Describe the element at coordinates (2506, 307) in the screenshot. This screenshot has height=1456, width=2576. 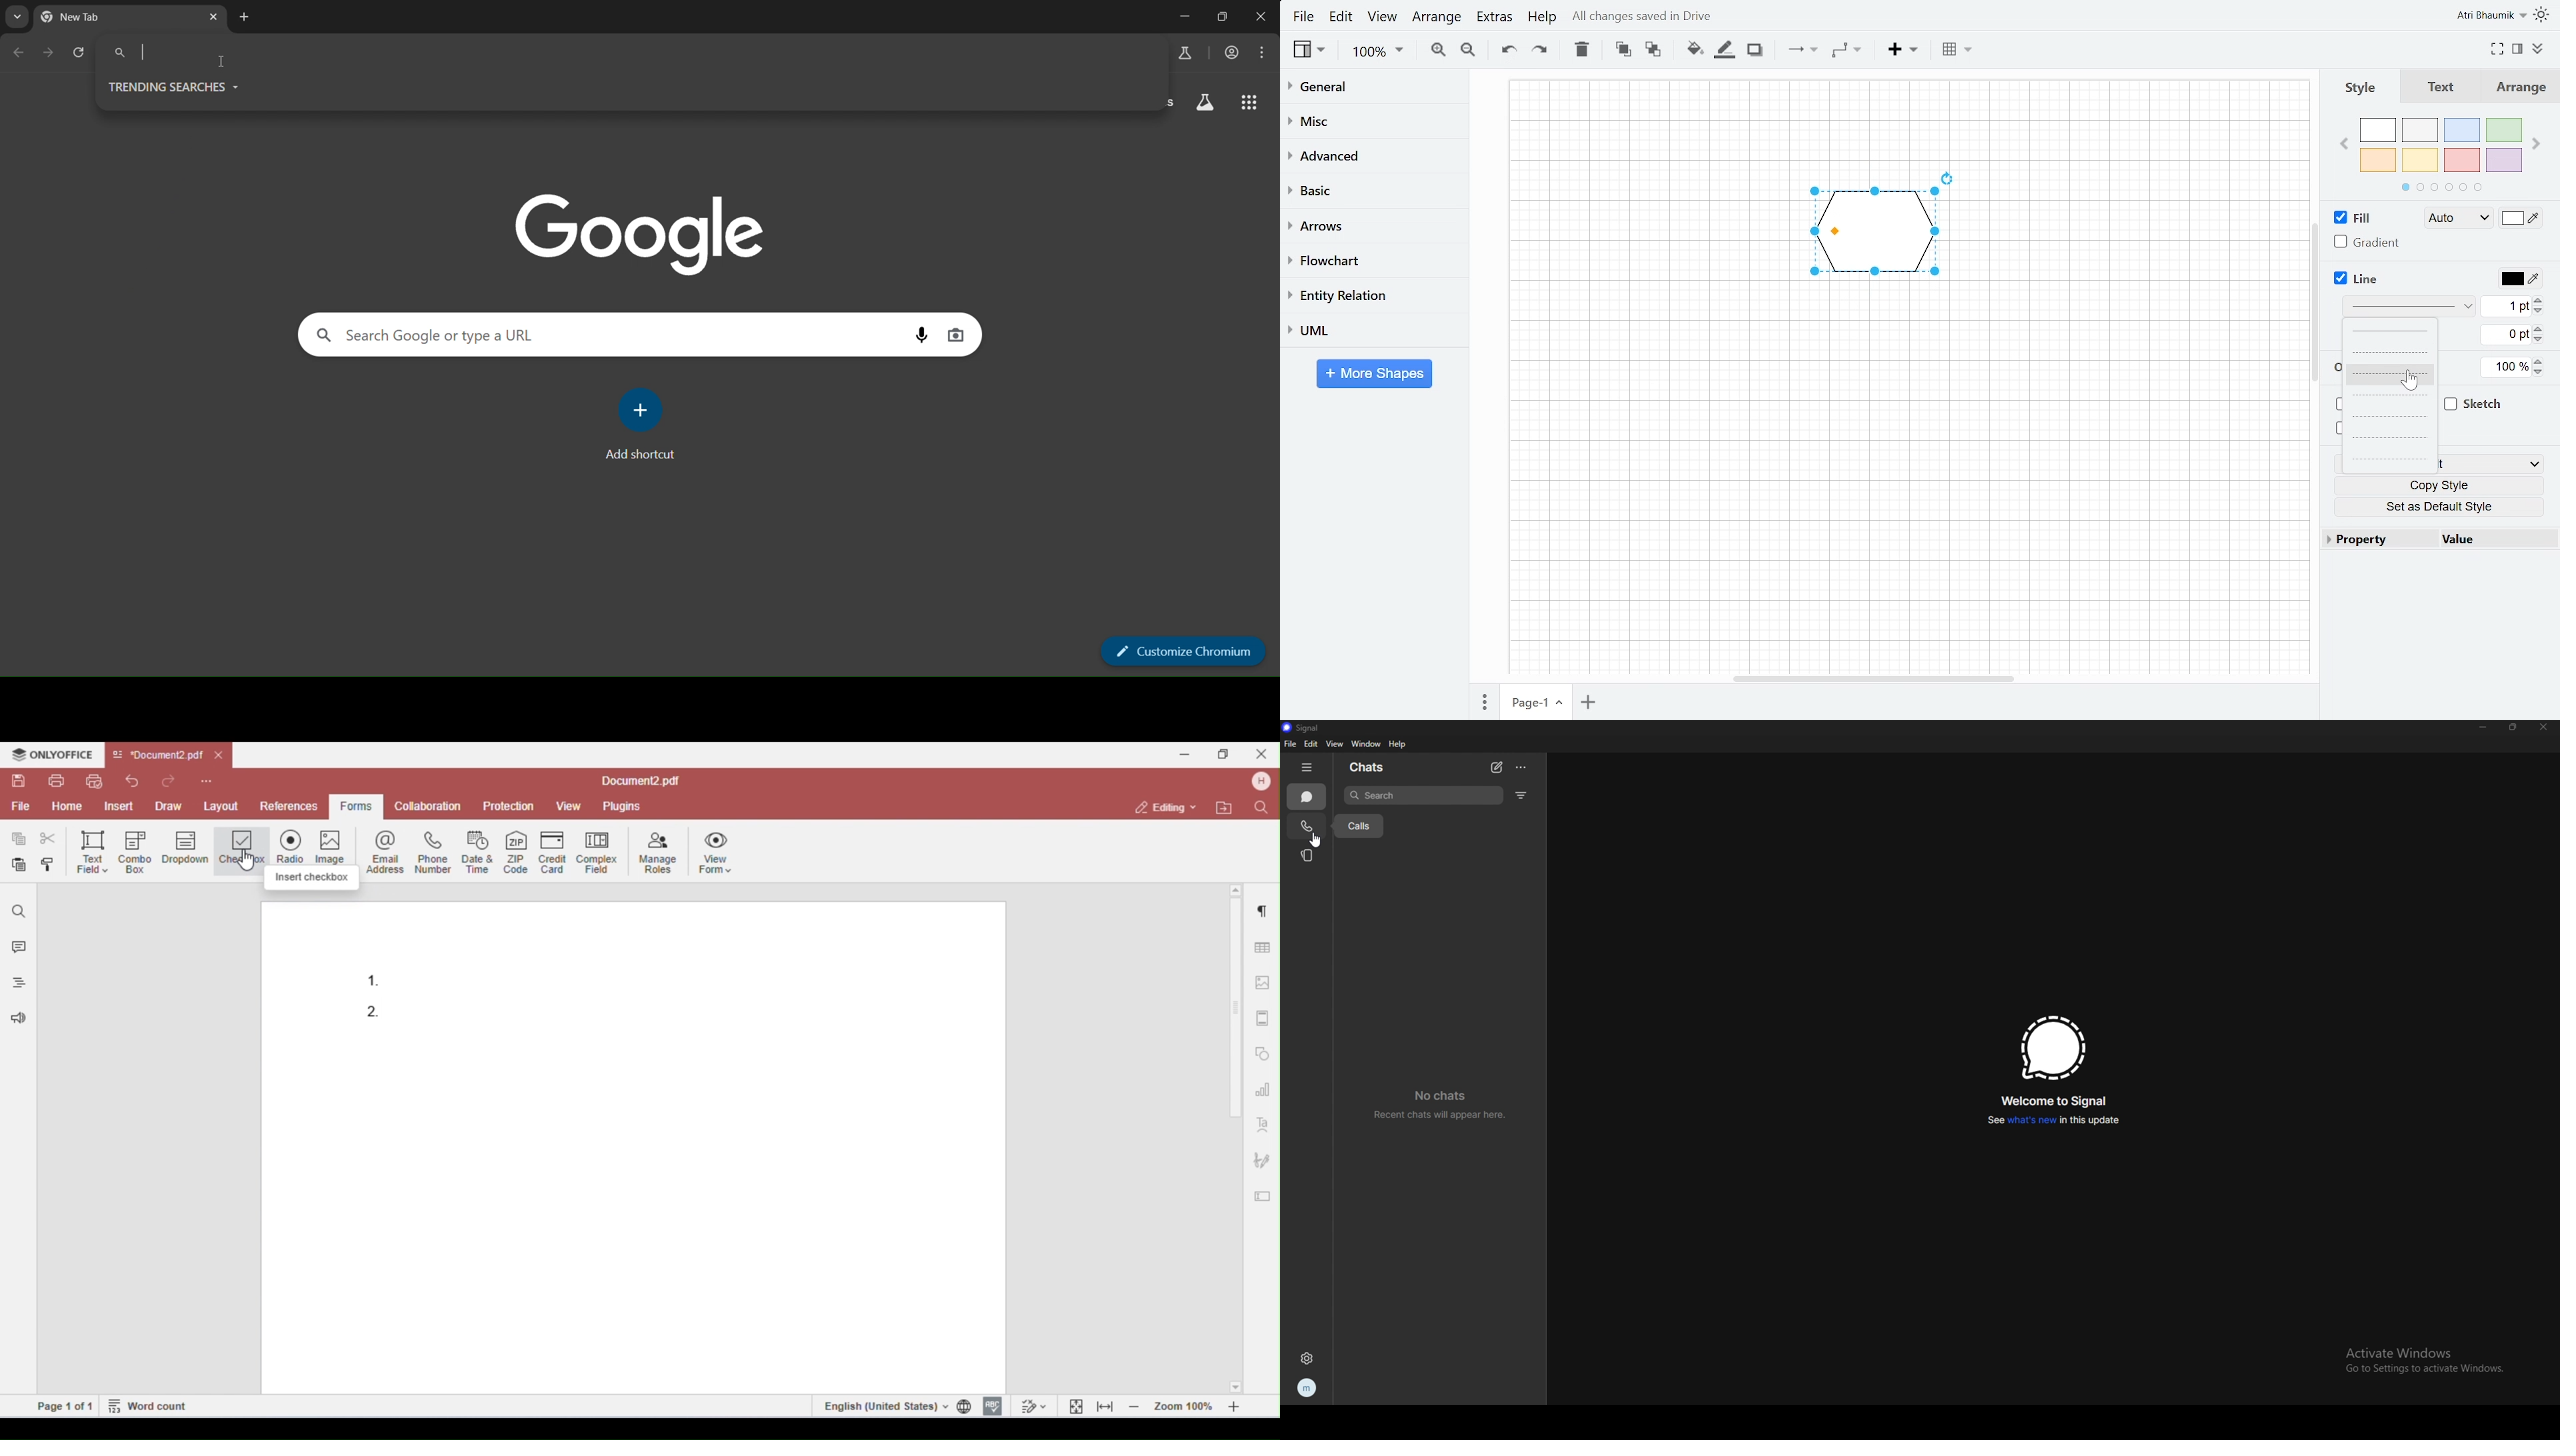
I see `Current line width` at that location.